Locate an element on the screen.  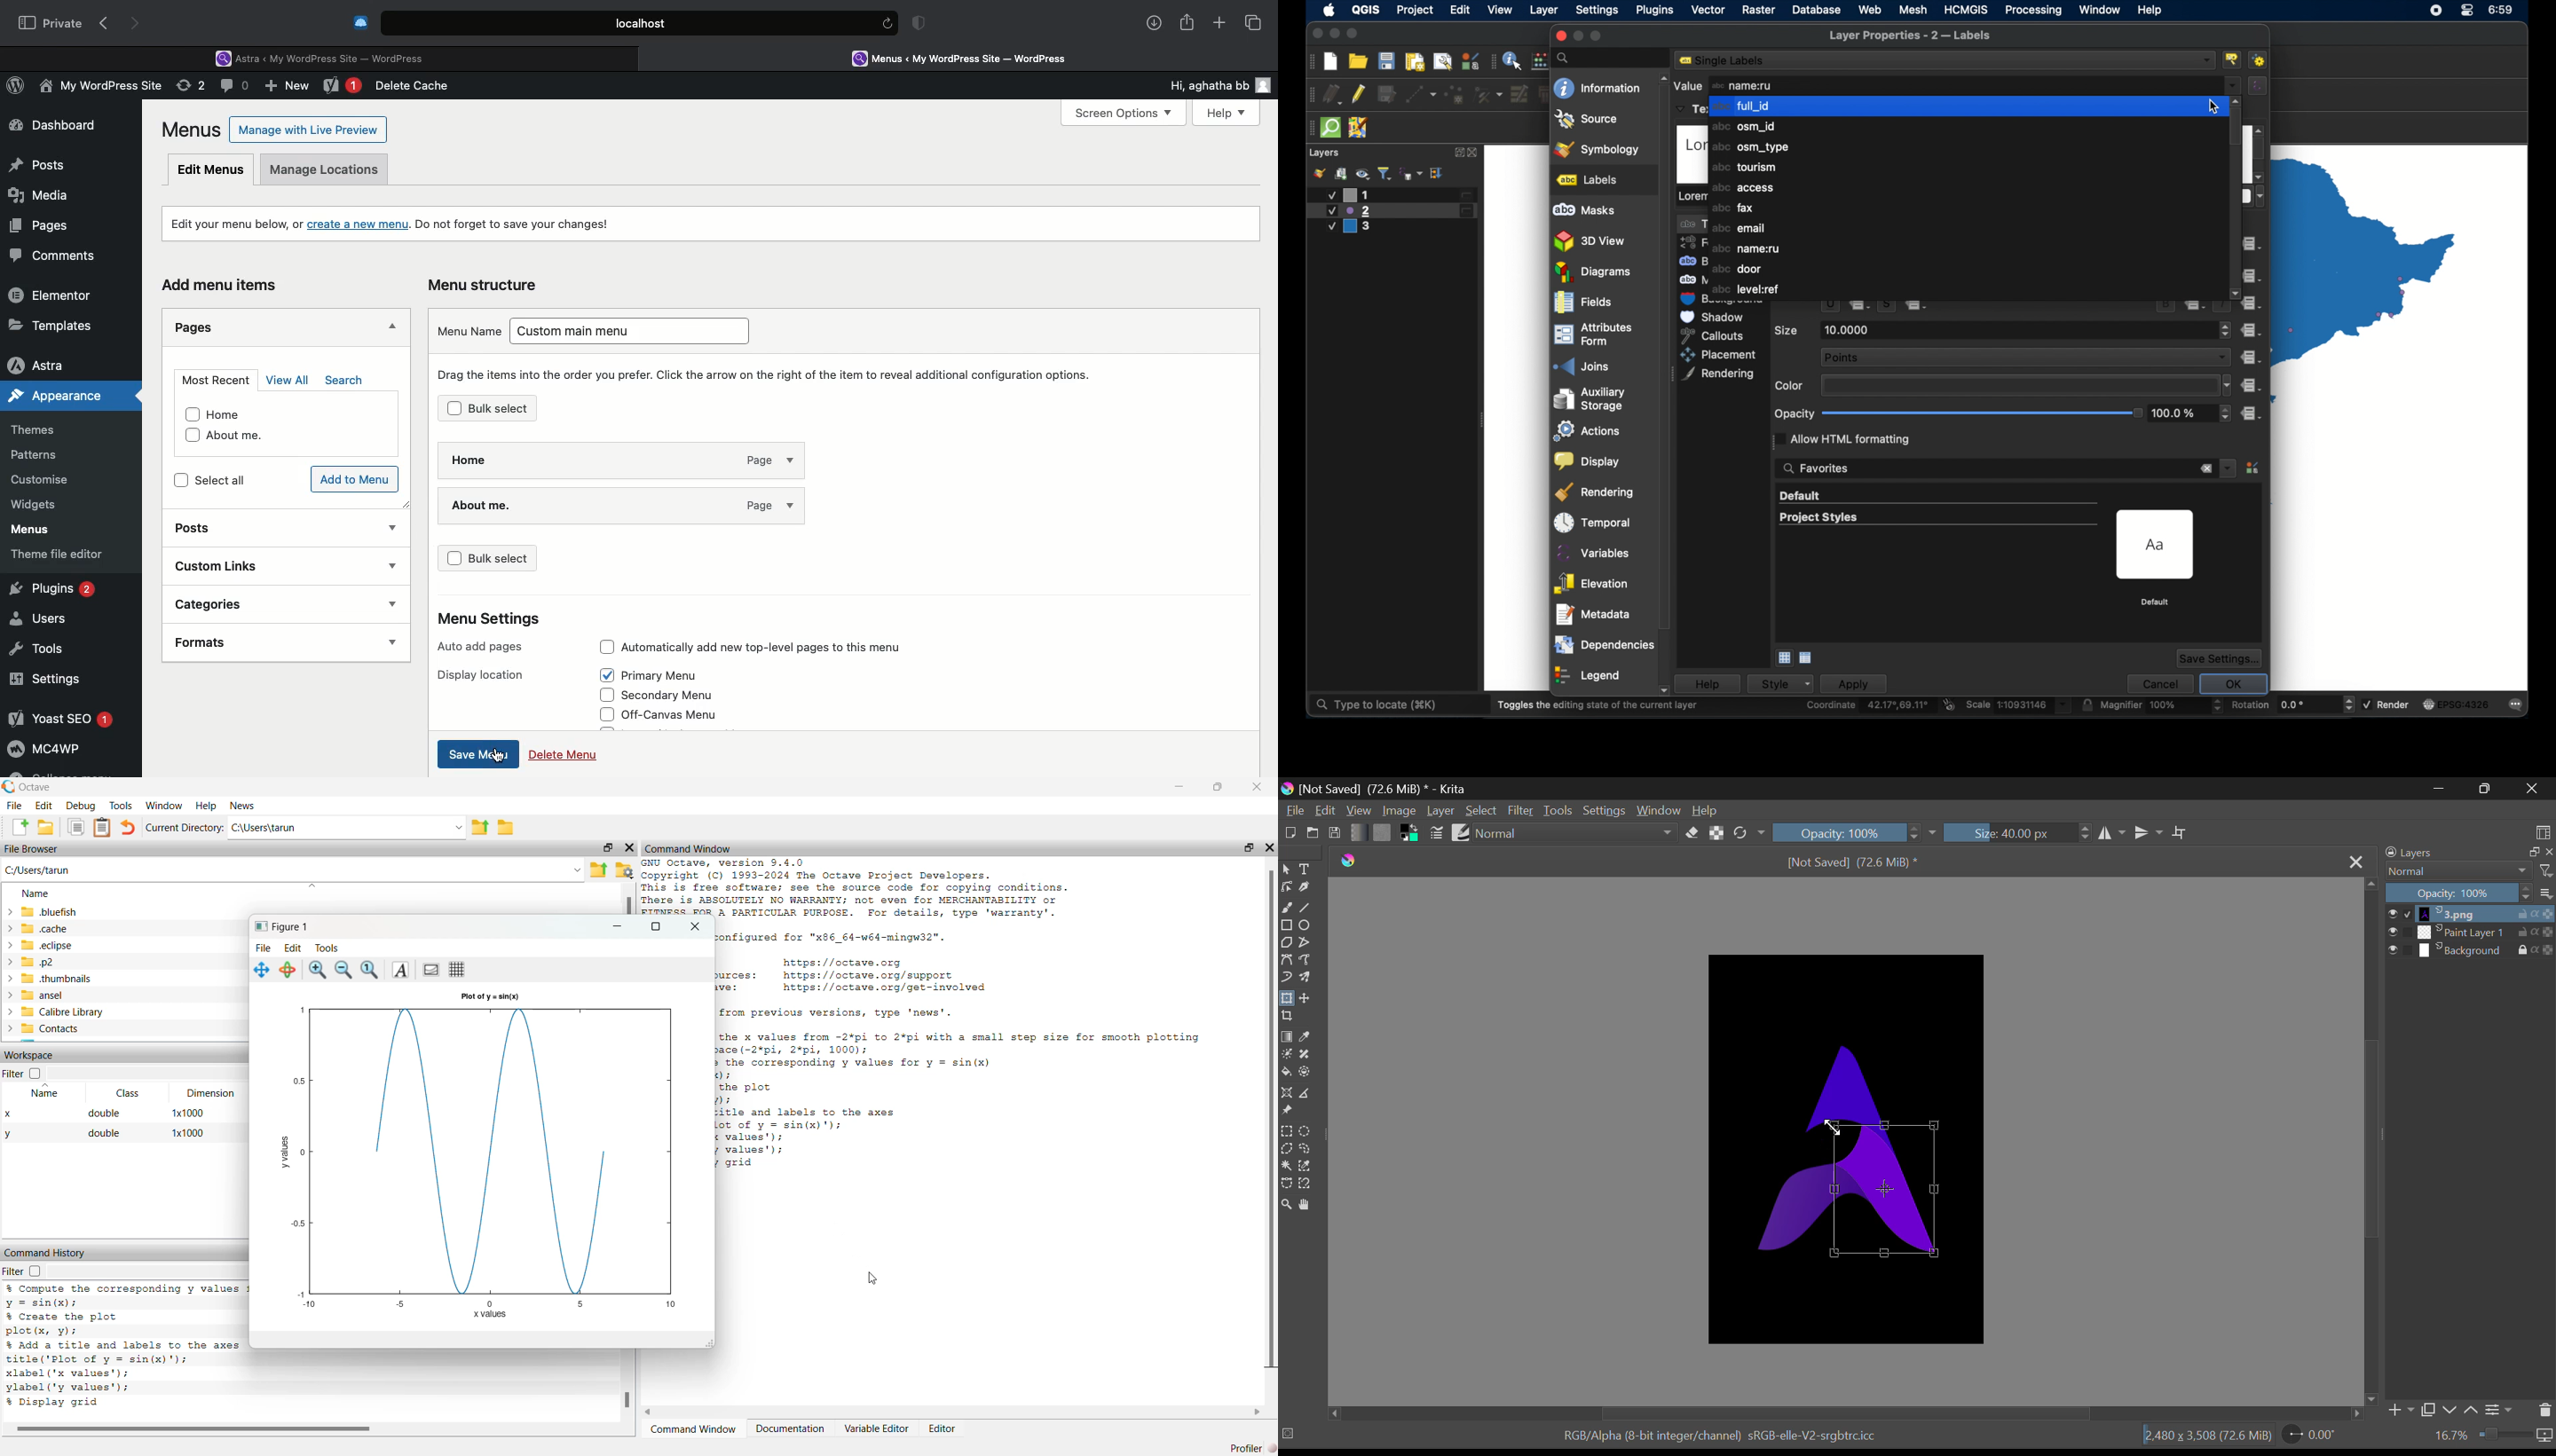
scroll box is located at coordinates (2236, 128).